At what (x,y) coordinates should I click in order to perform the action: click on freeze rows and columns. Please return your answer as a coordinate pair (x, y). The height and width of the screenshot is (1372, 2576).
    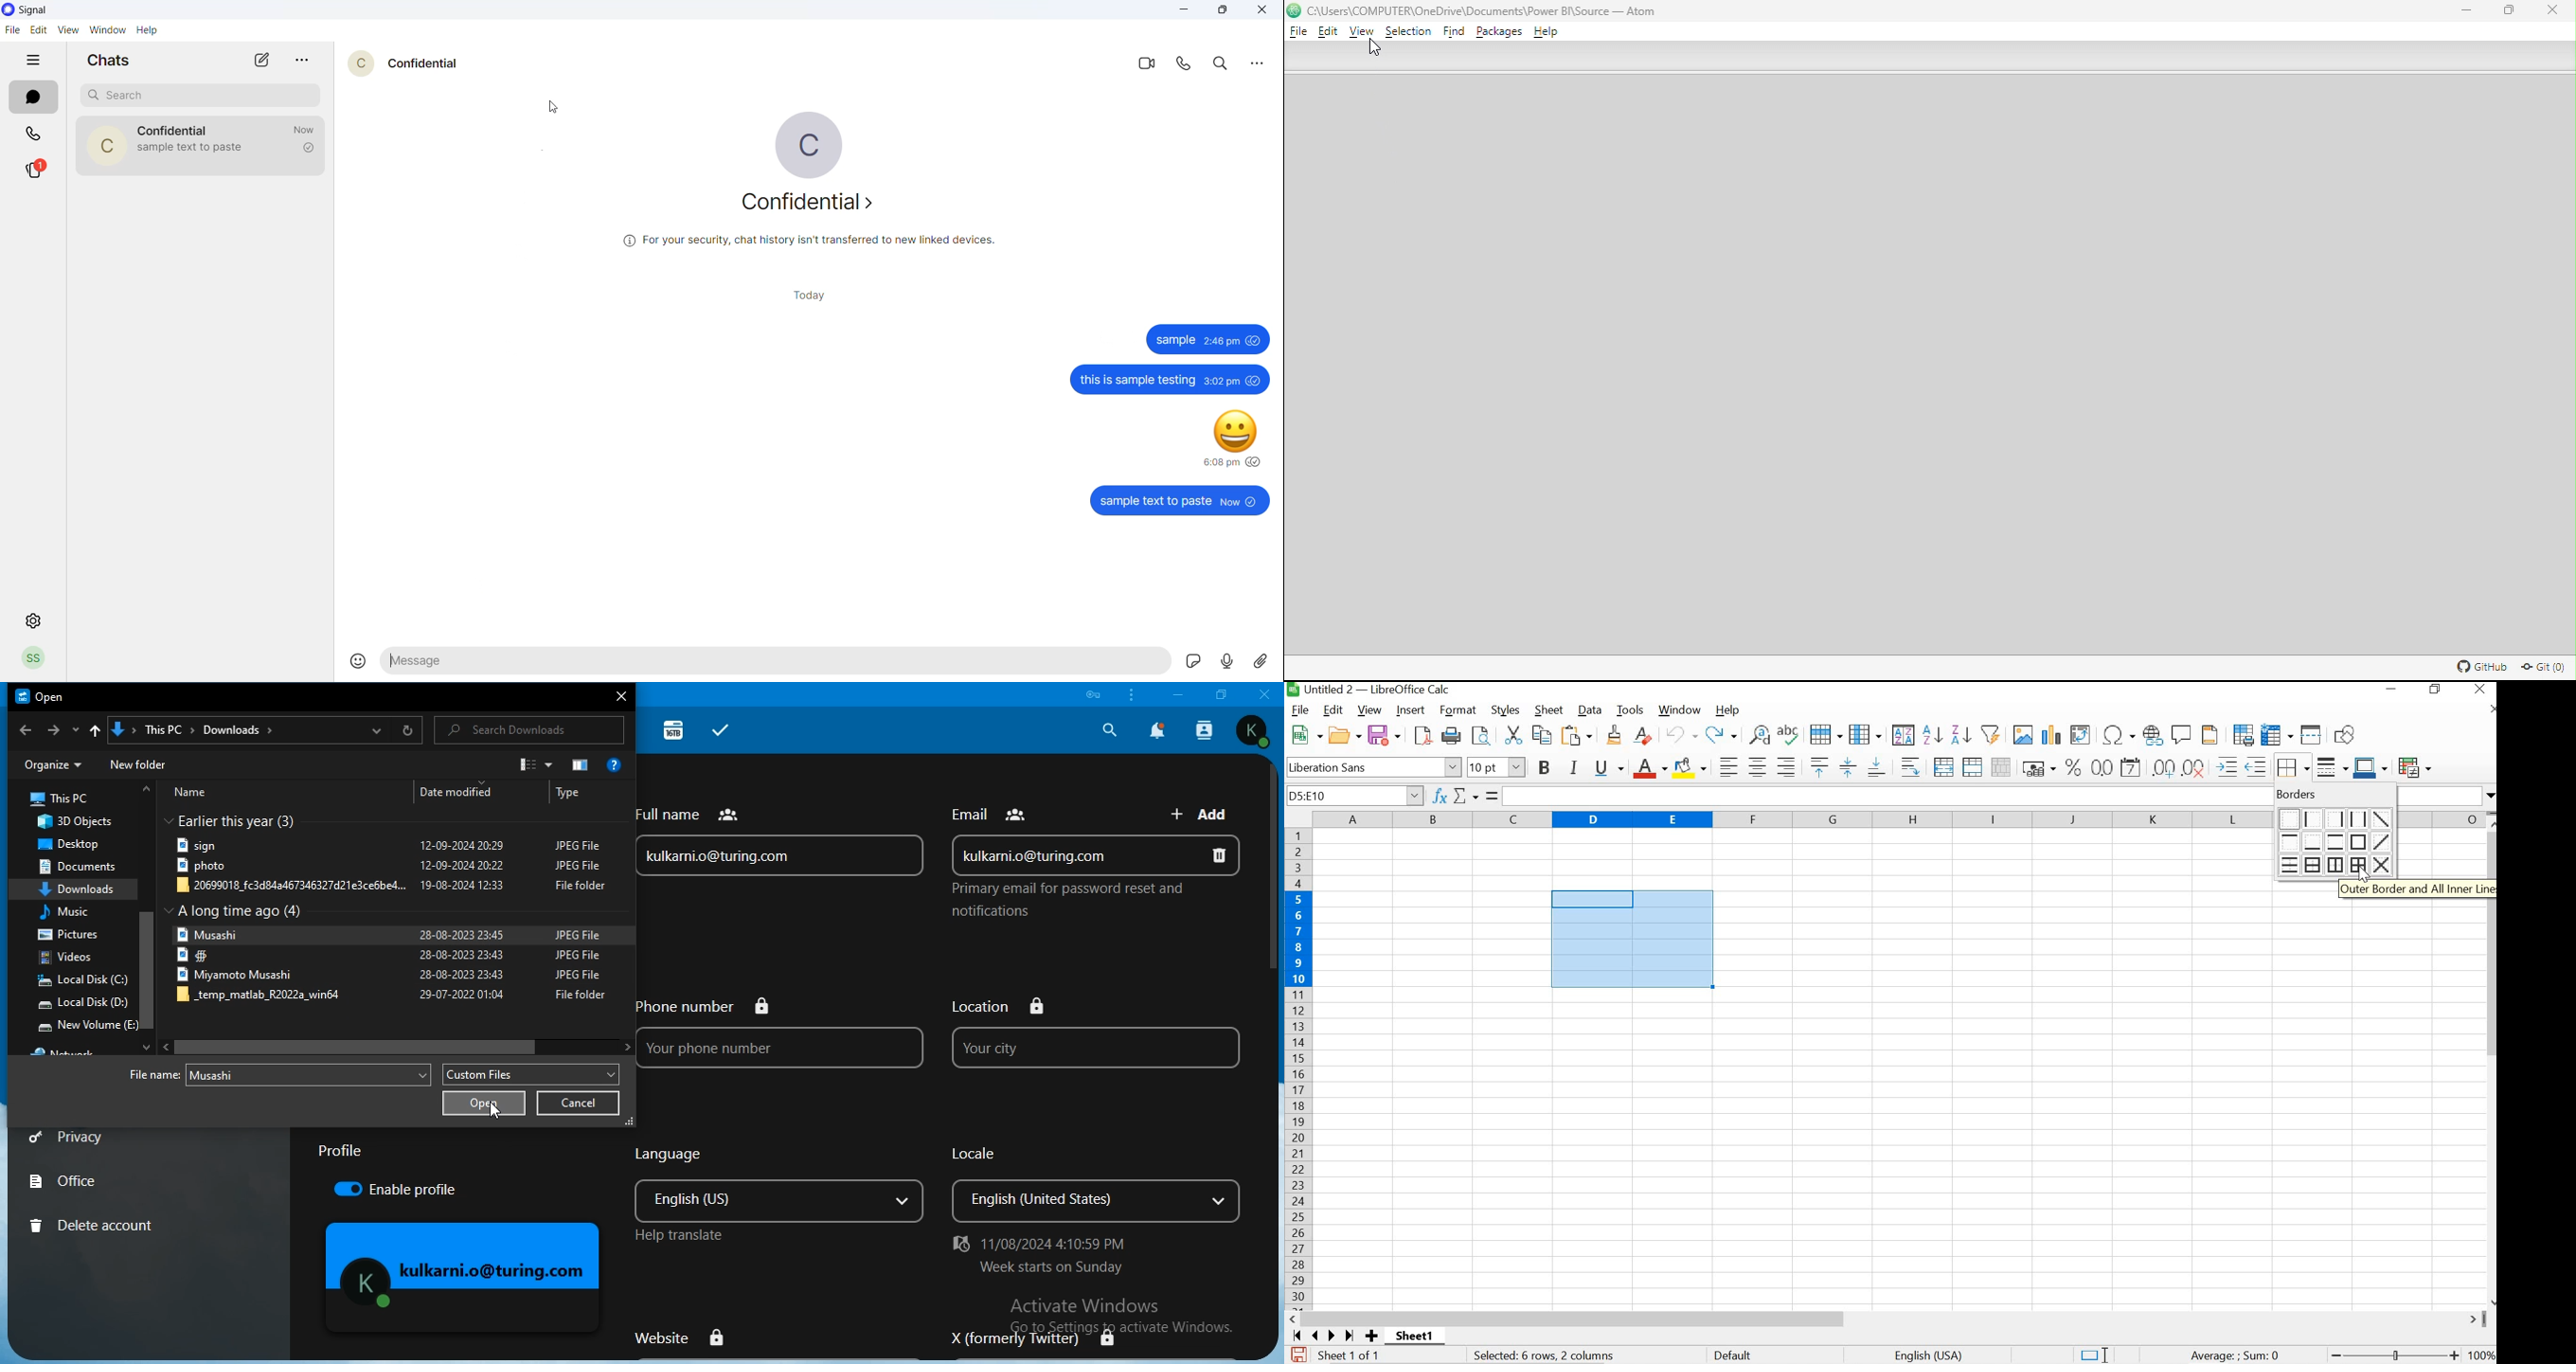
    Looking at the image, I should click on (2278, 734).